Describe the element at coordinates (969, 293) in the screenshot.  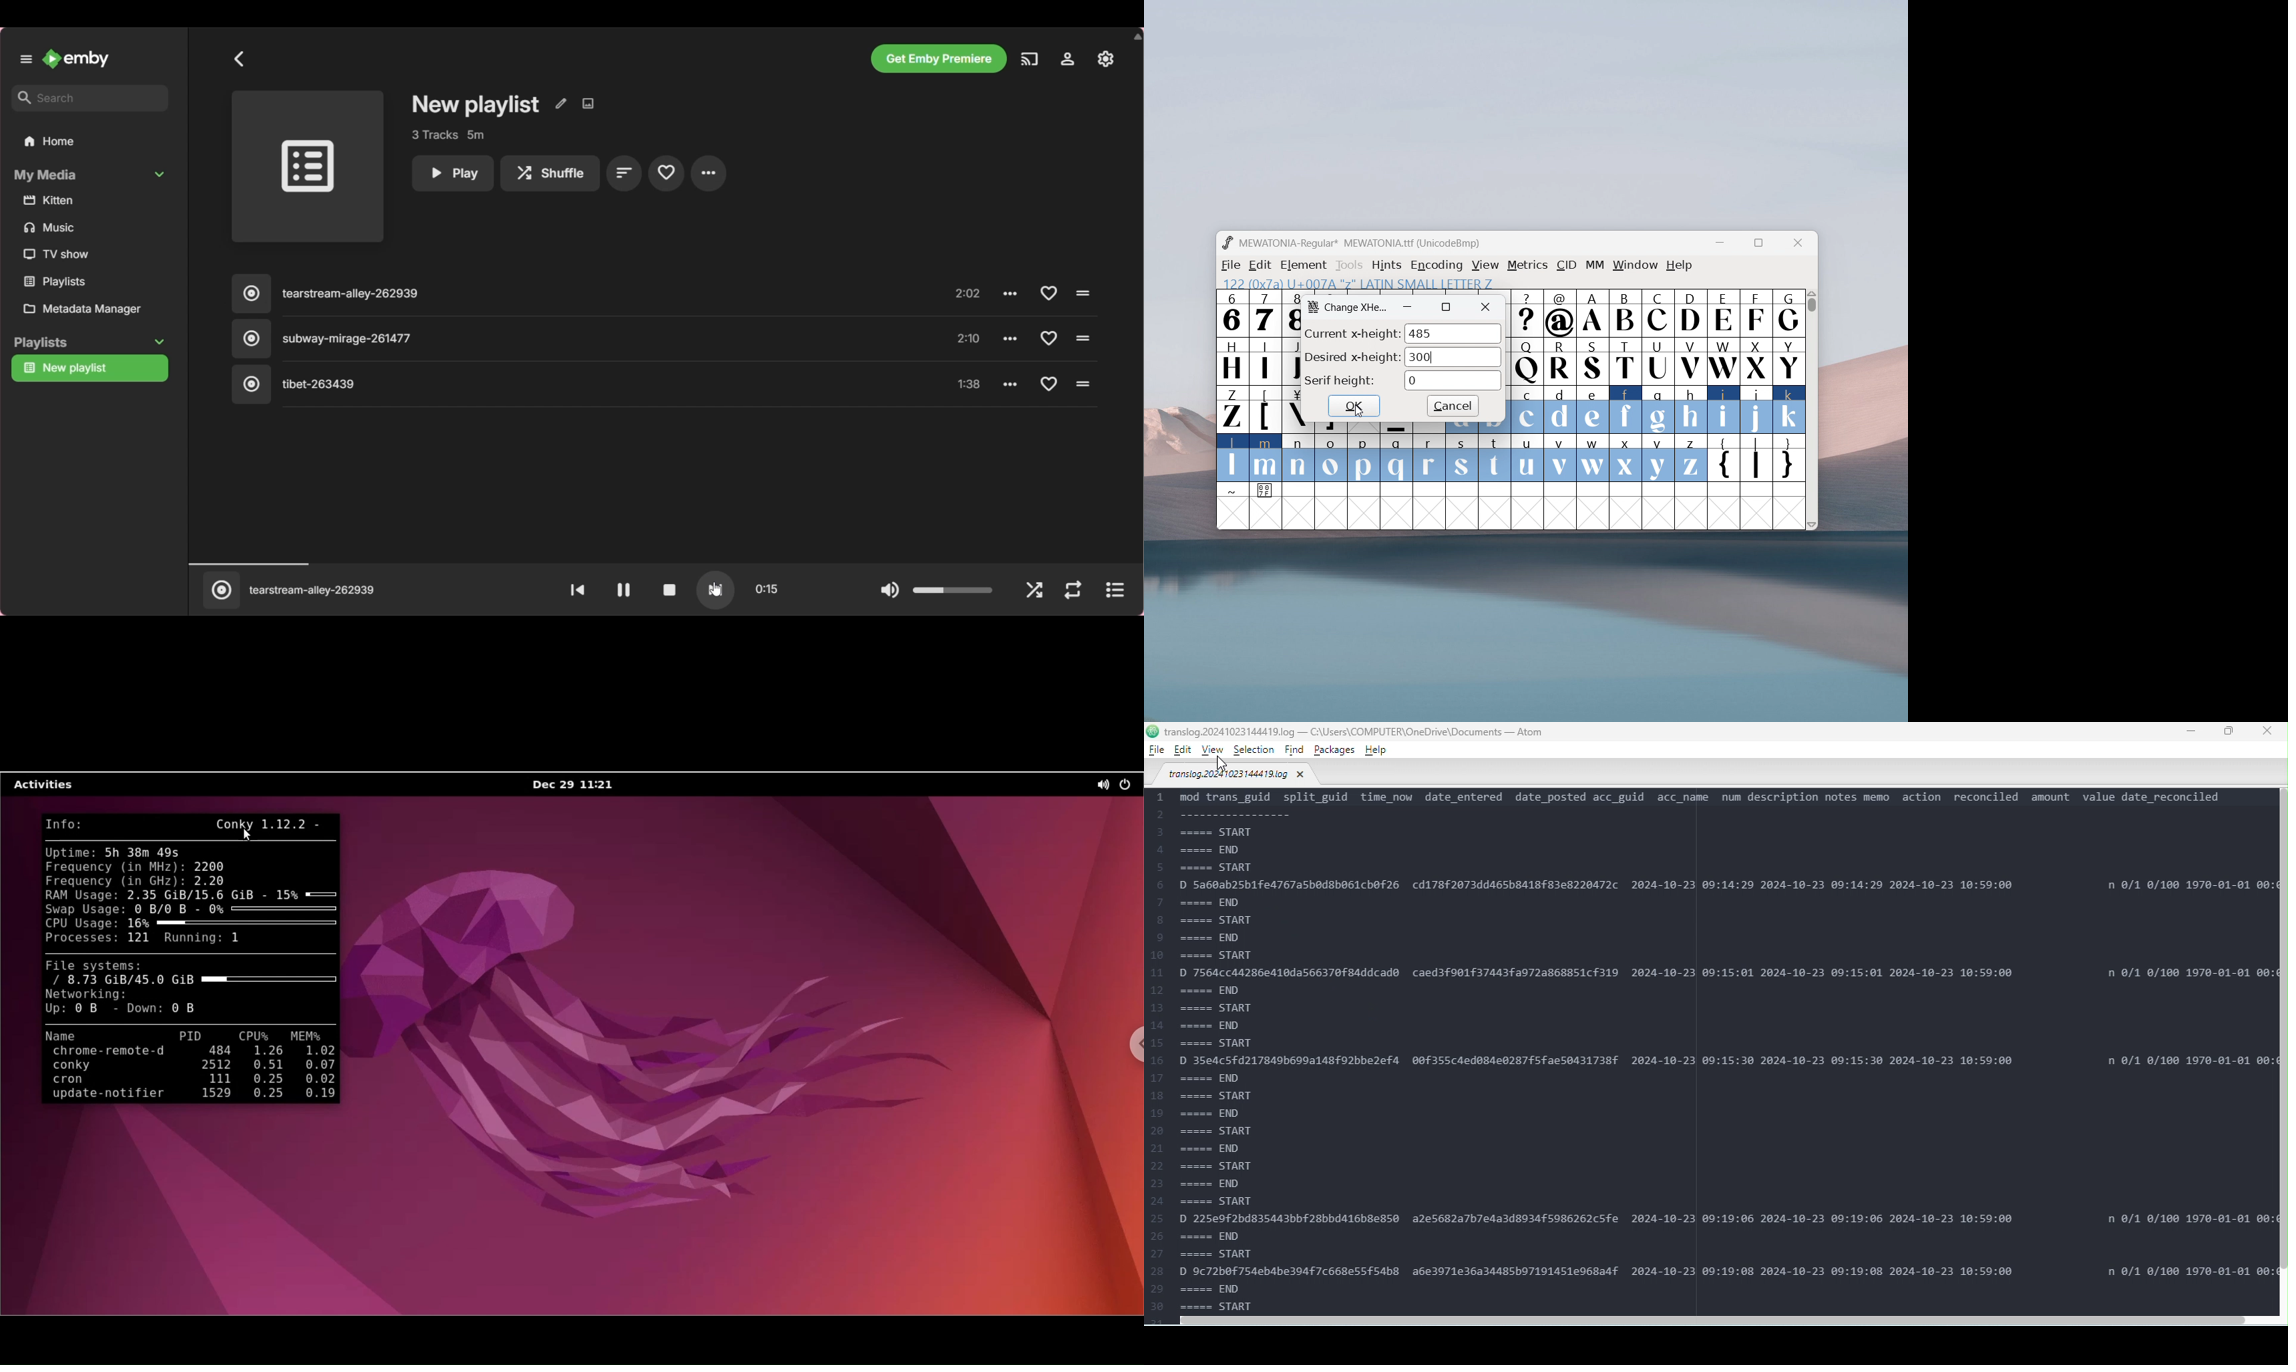
I see `2:02` at that location.